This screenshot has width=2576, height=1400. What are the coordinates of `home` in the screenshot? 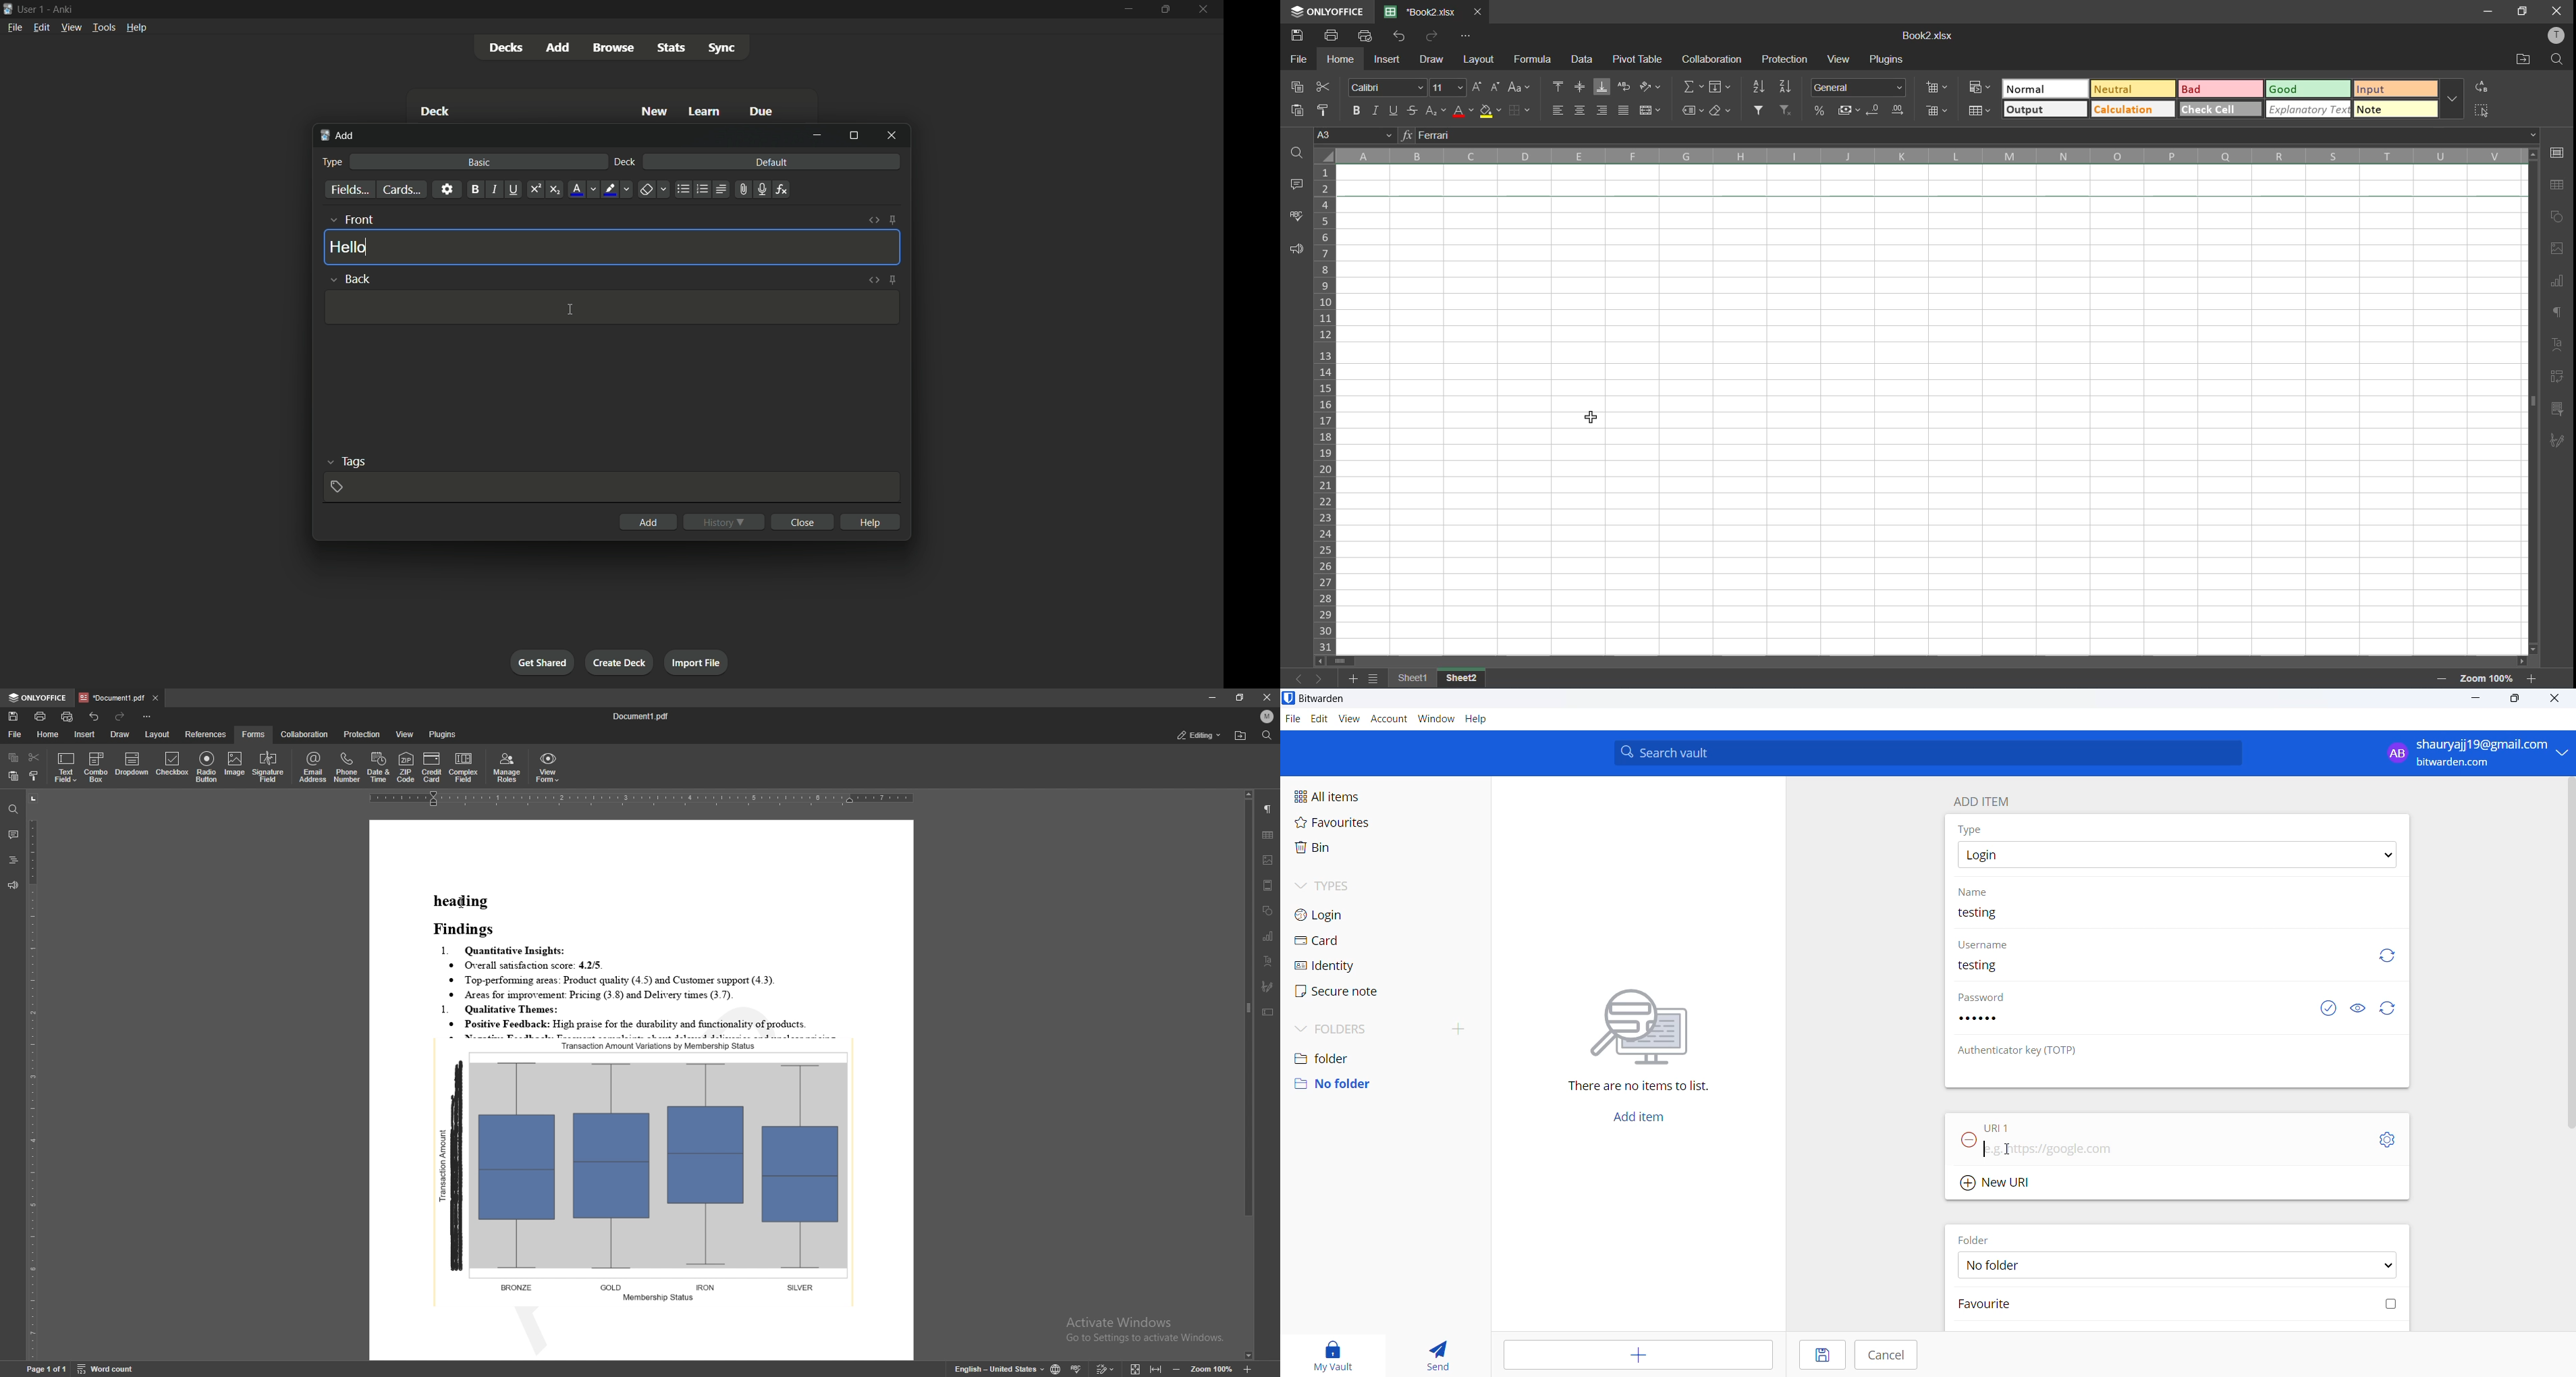 It's located at (49, 734).